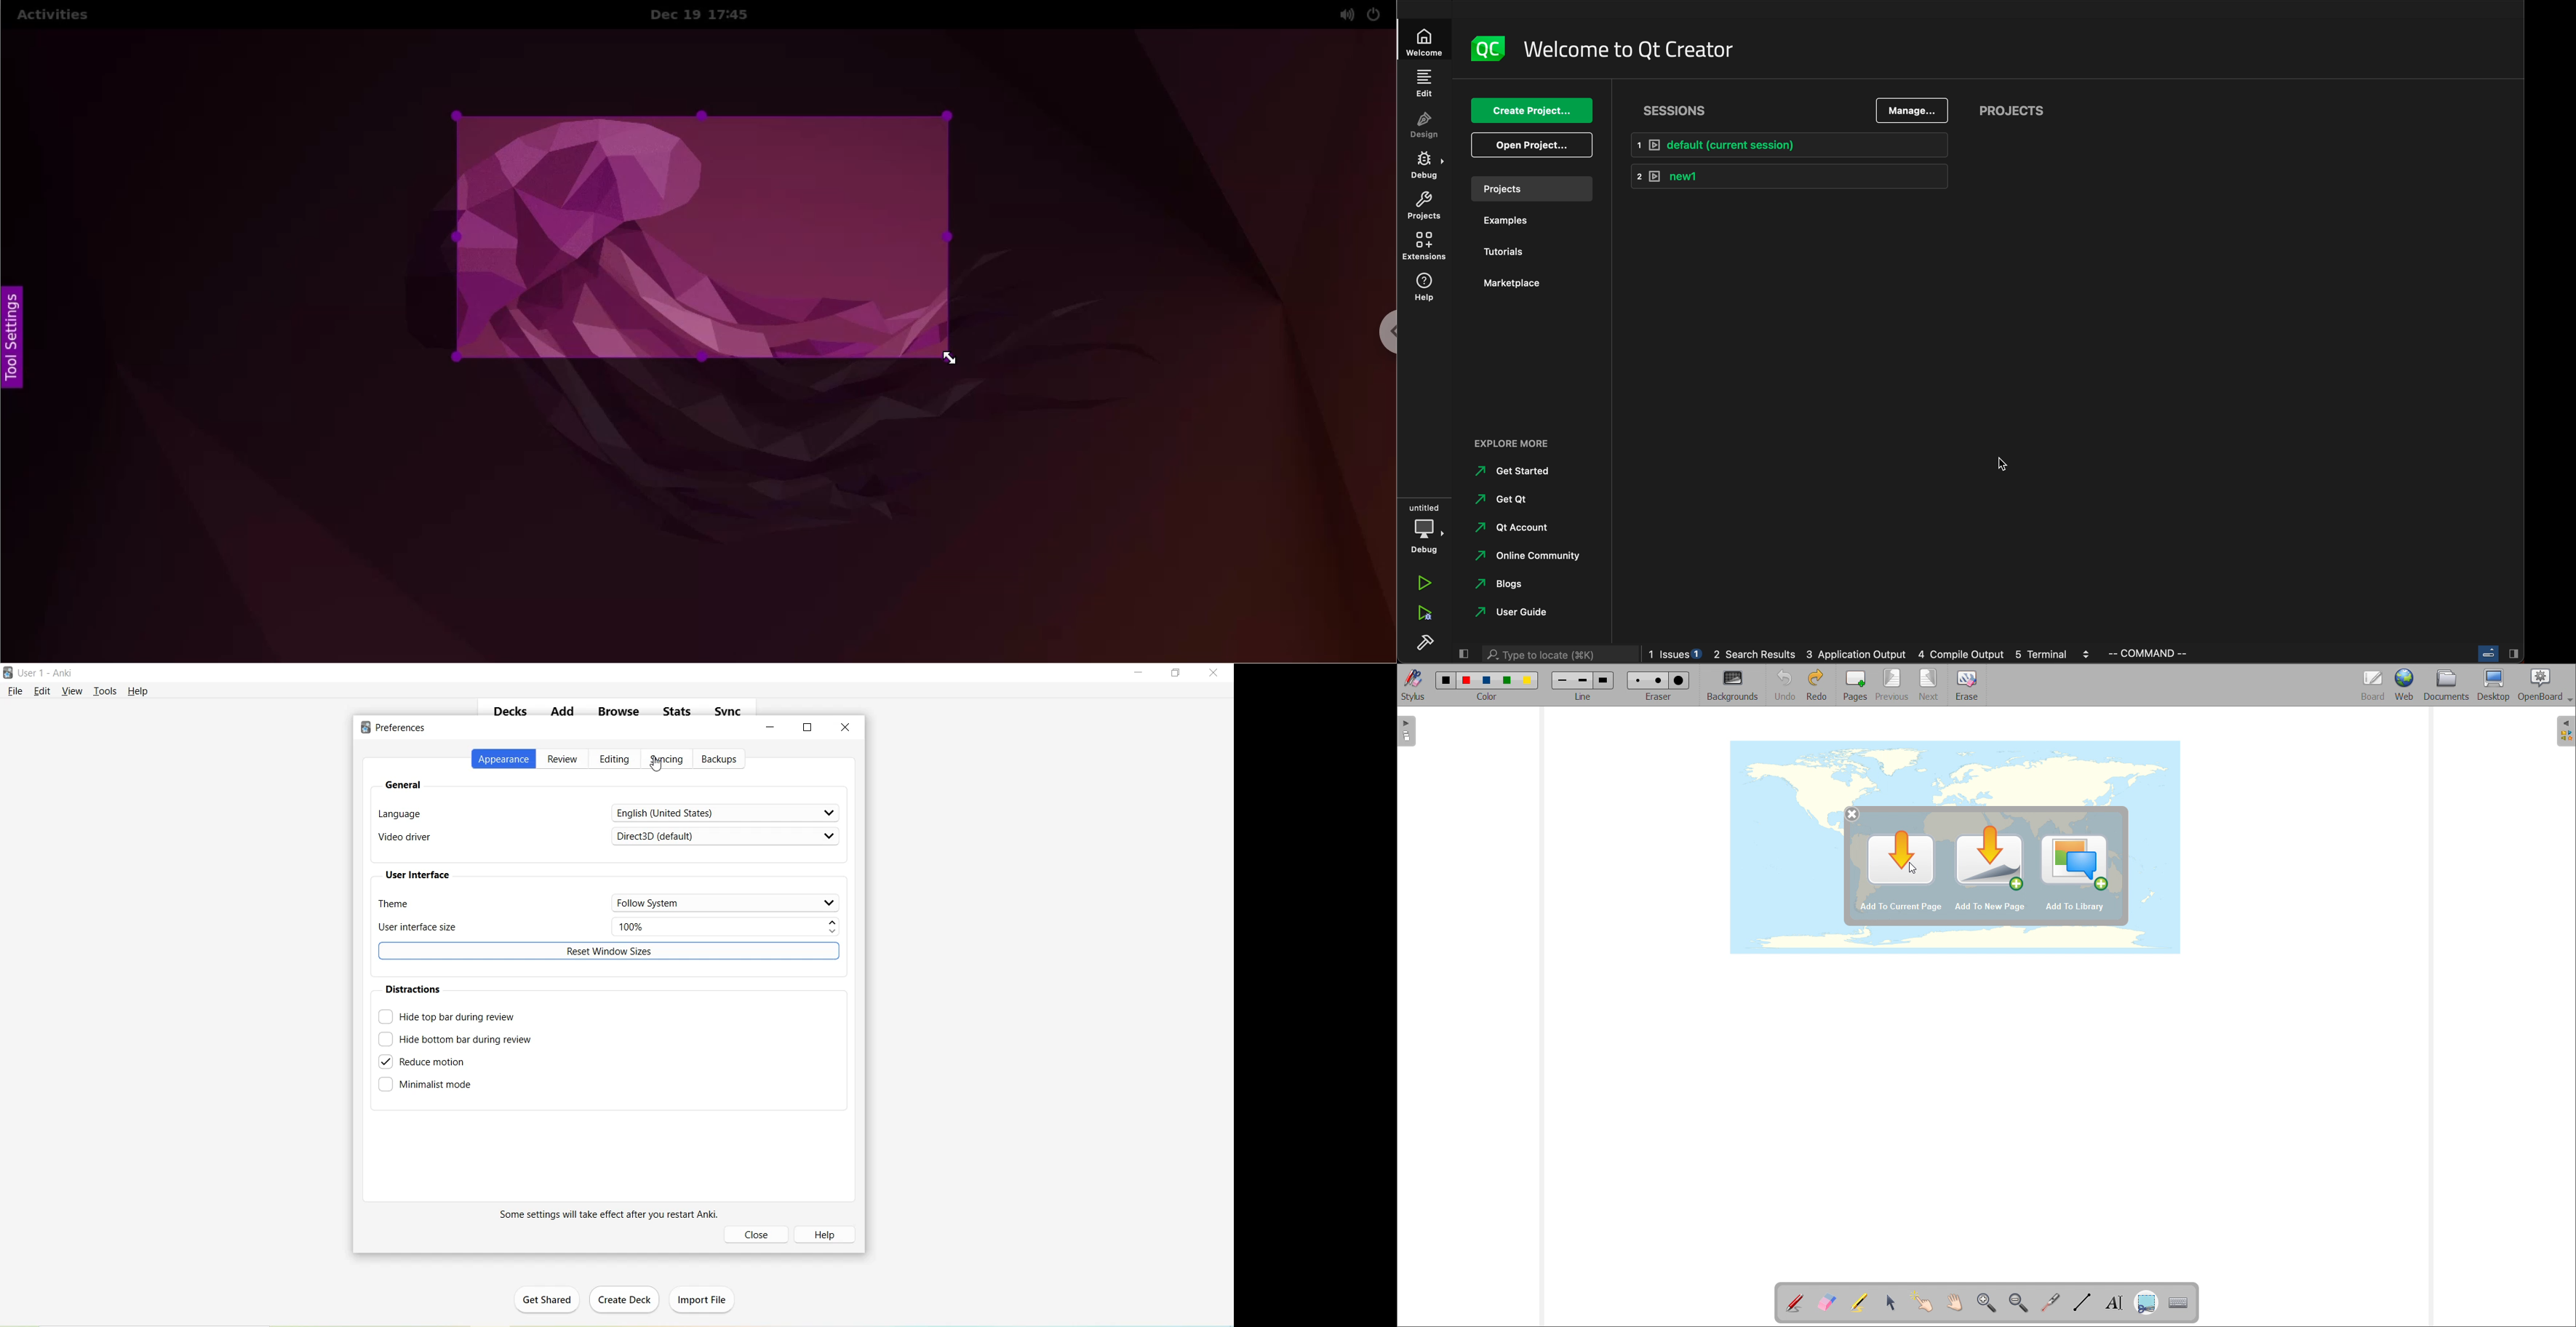  Describe the element at coordinates (829, 1234) in the screenshot. I see `Help` at that location.